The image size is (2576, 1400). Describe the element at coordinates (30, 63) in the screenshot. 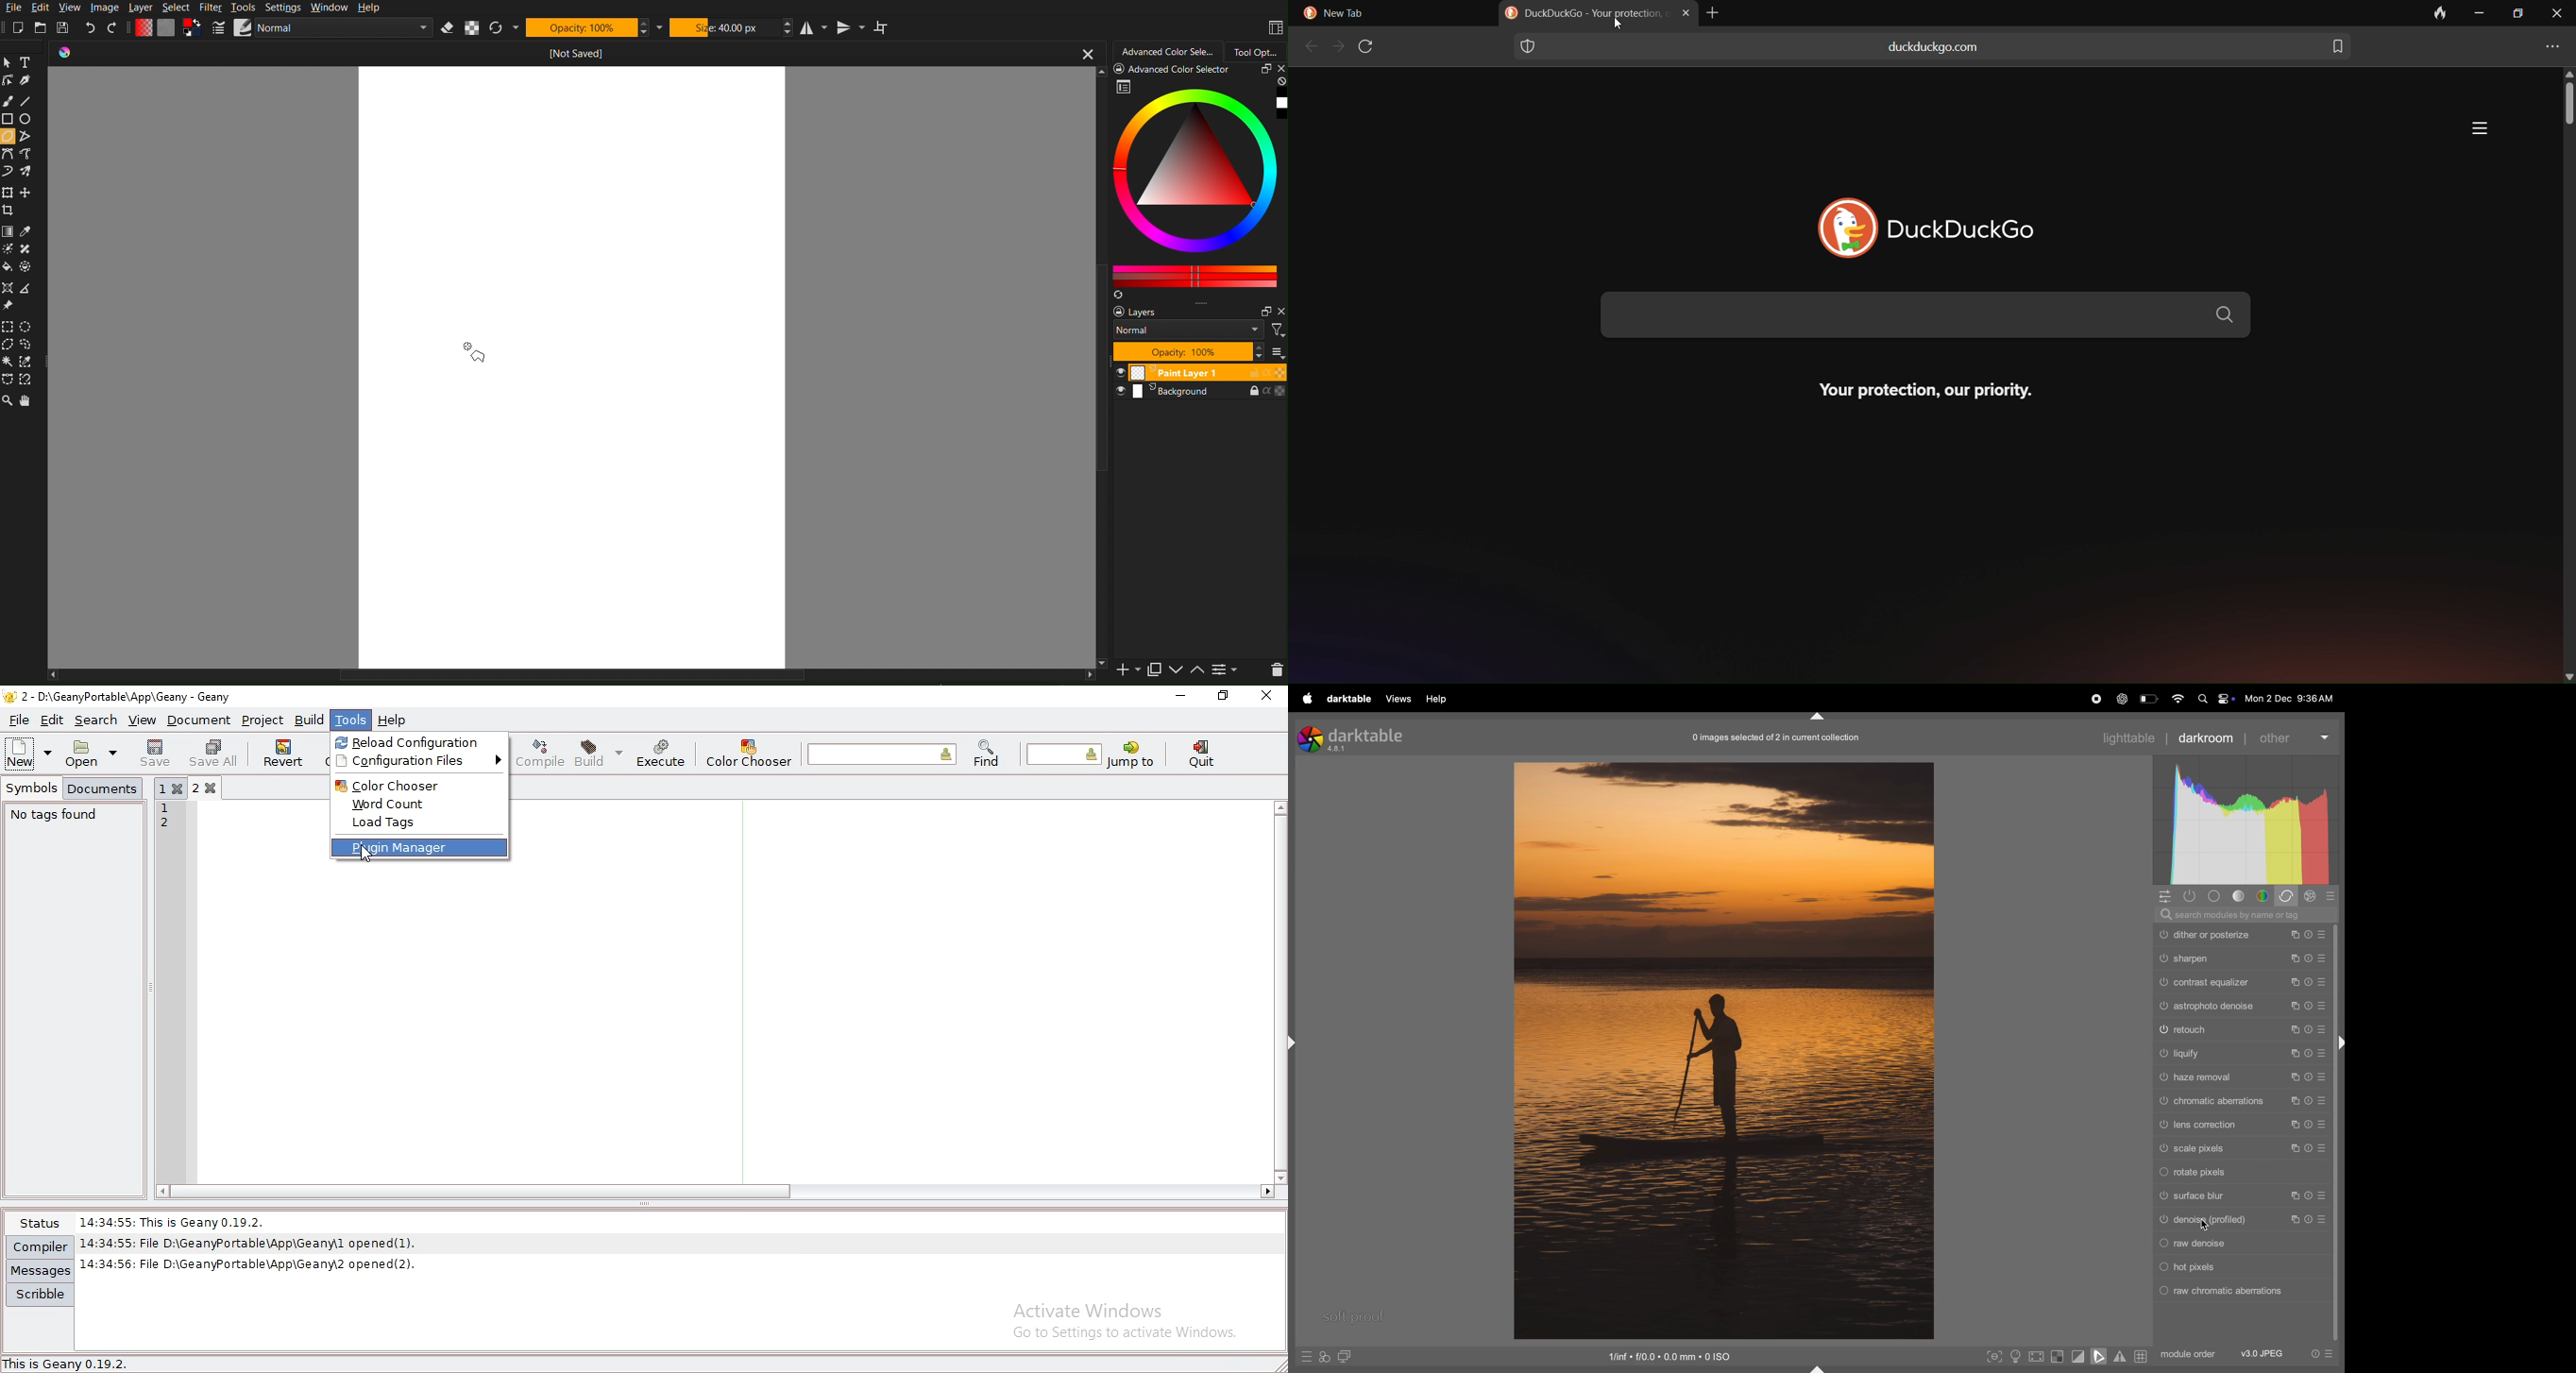

I see `Text` at that location.